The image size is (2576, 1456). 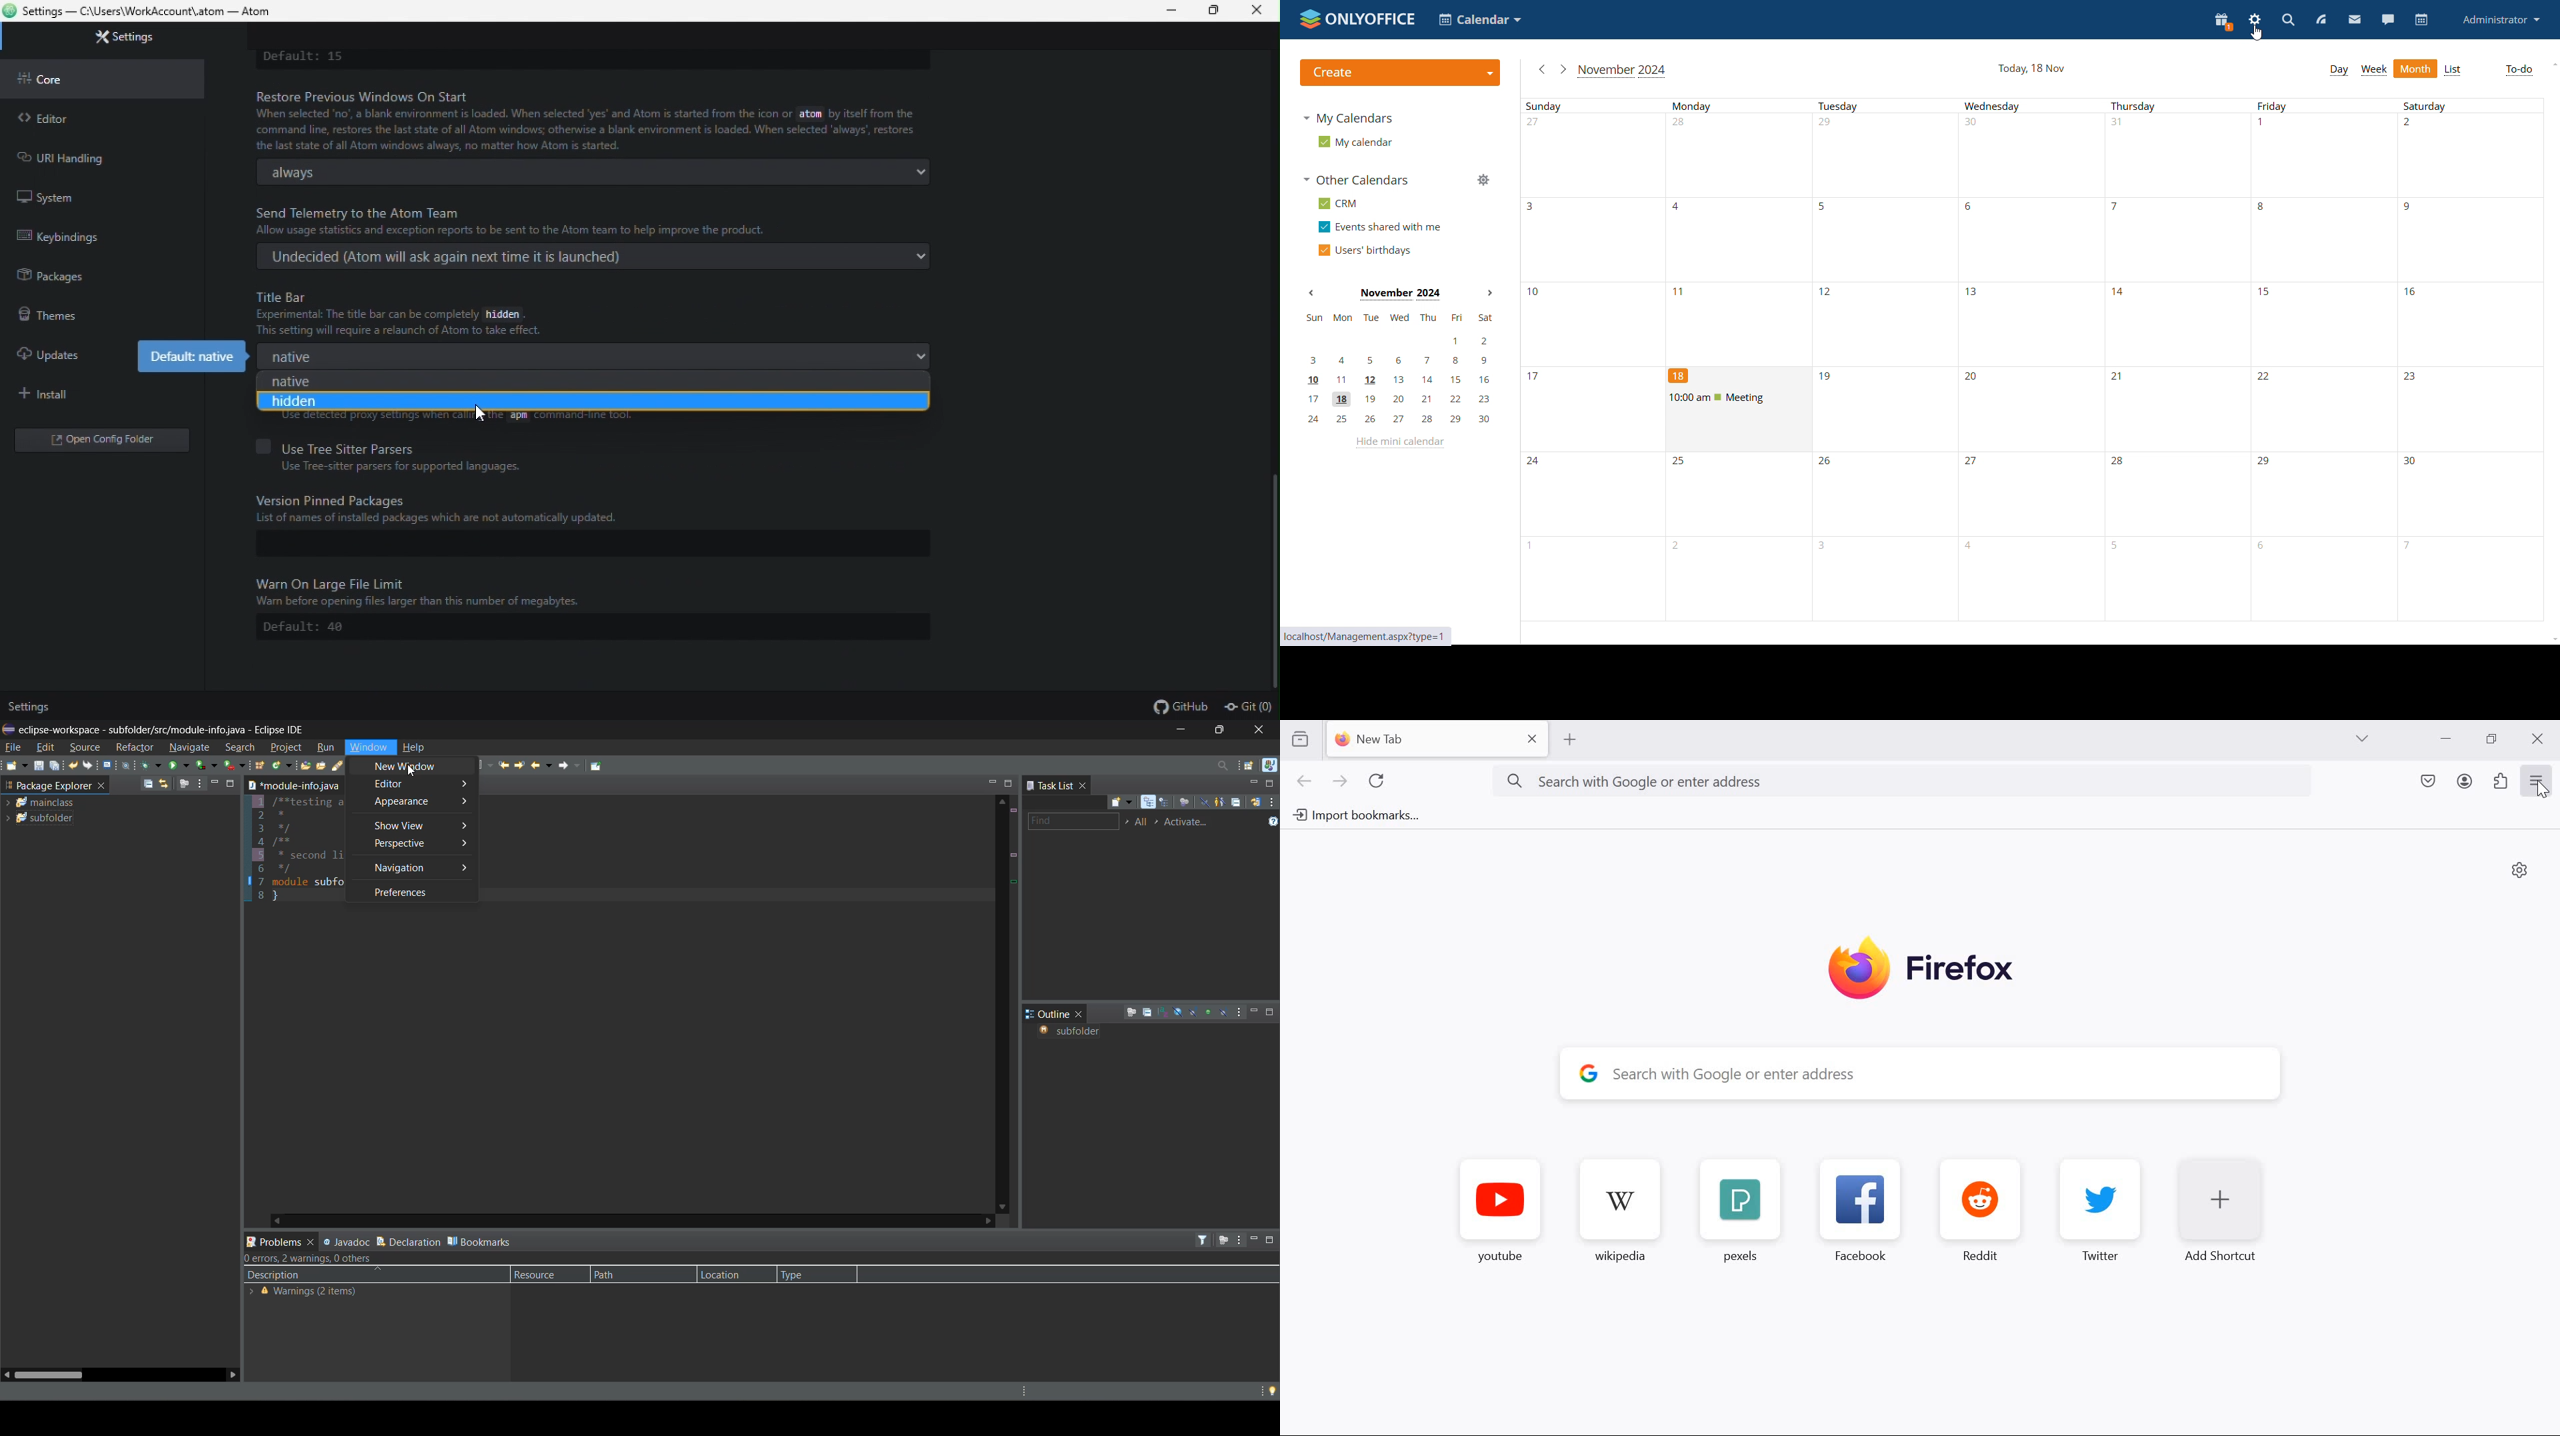 I want to click on upcoming meeting, so click(x=1738, y=398).